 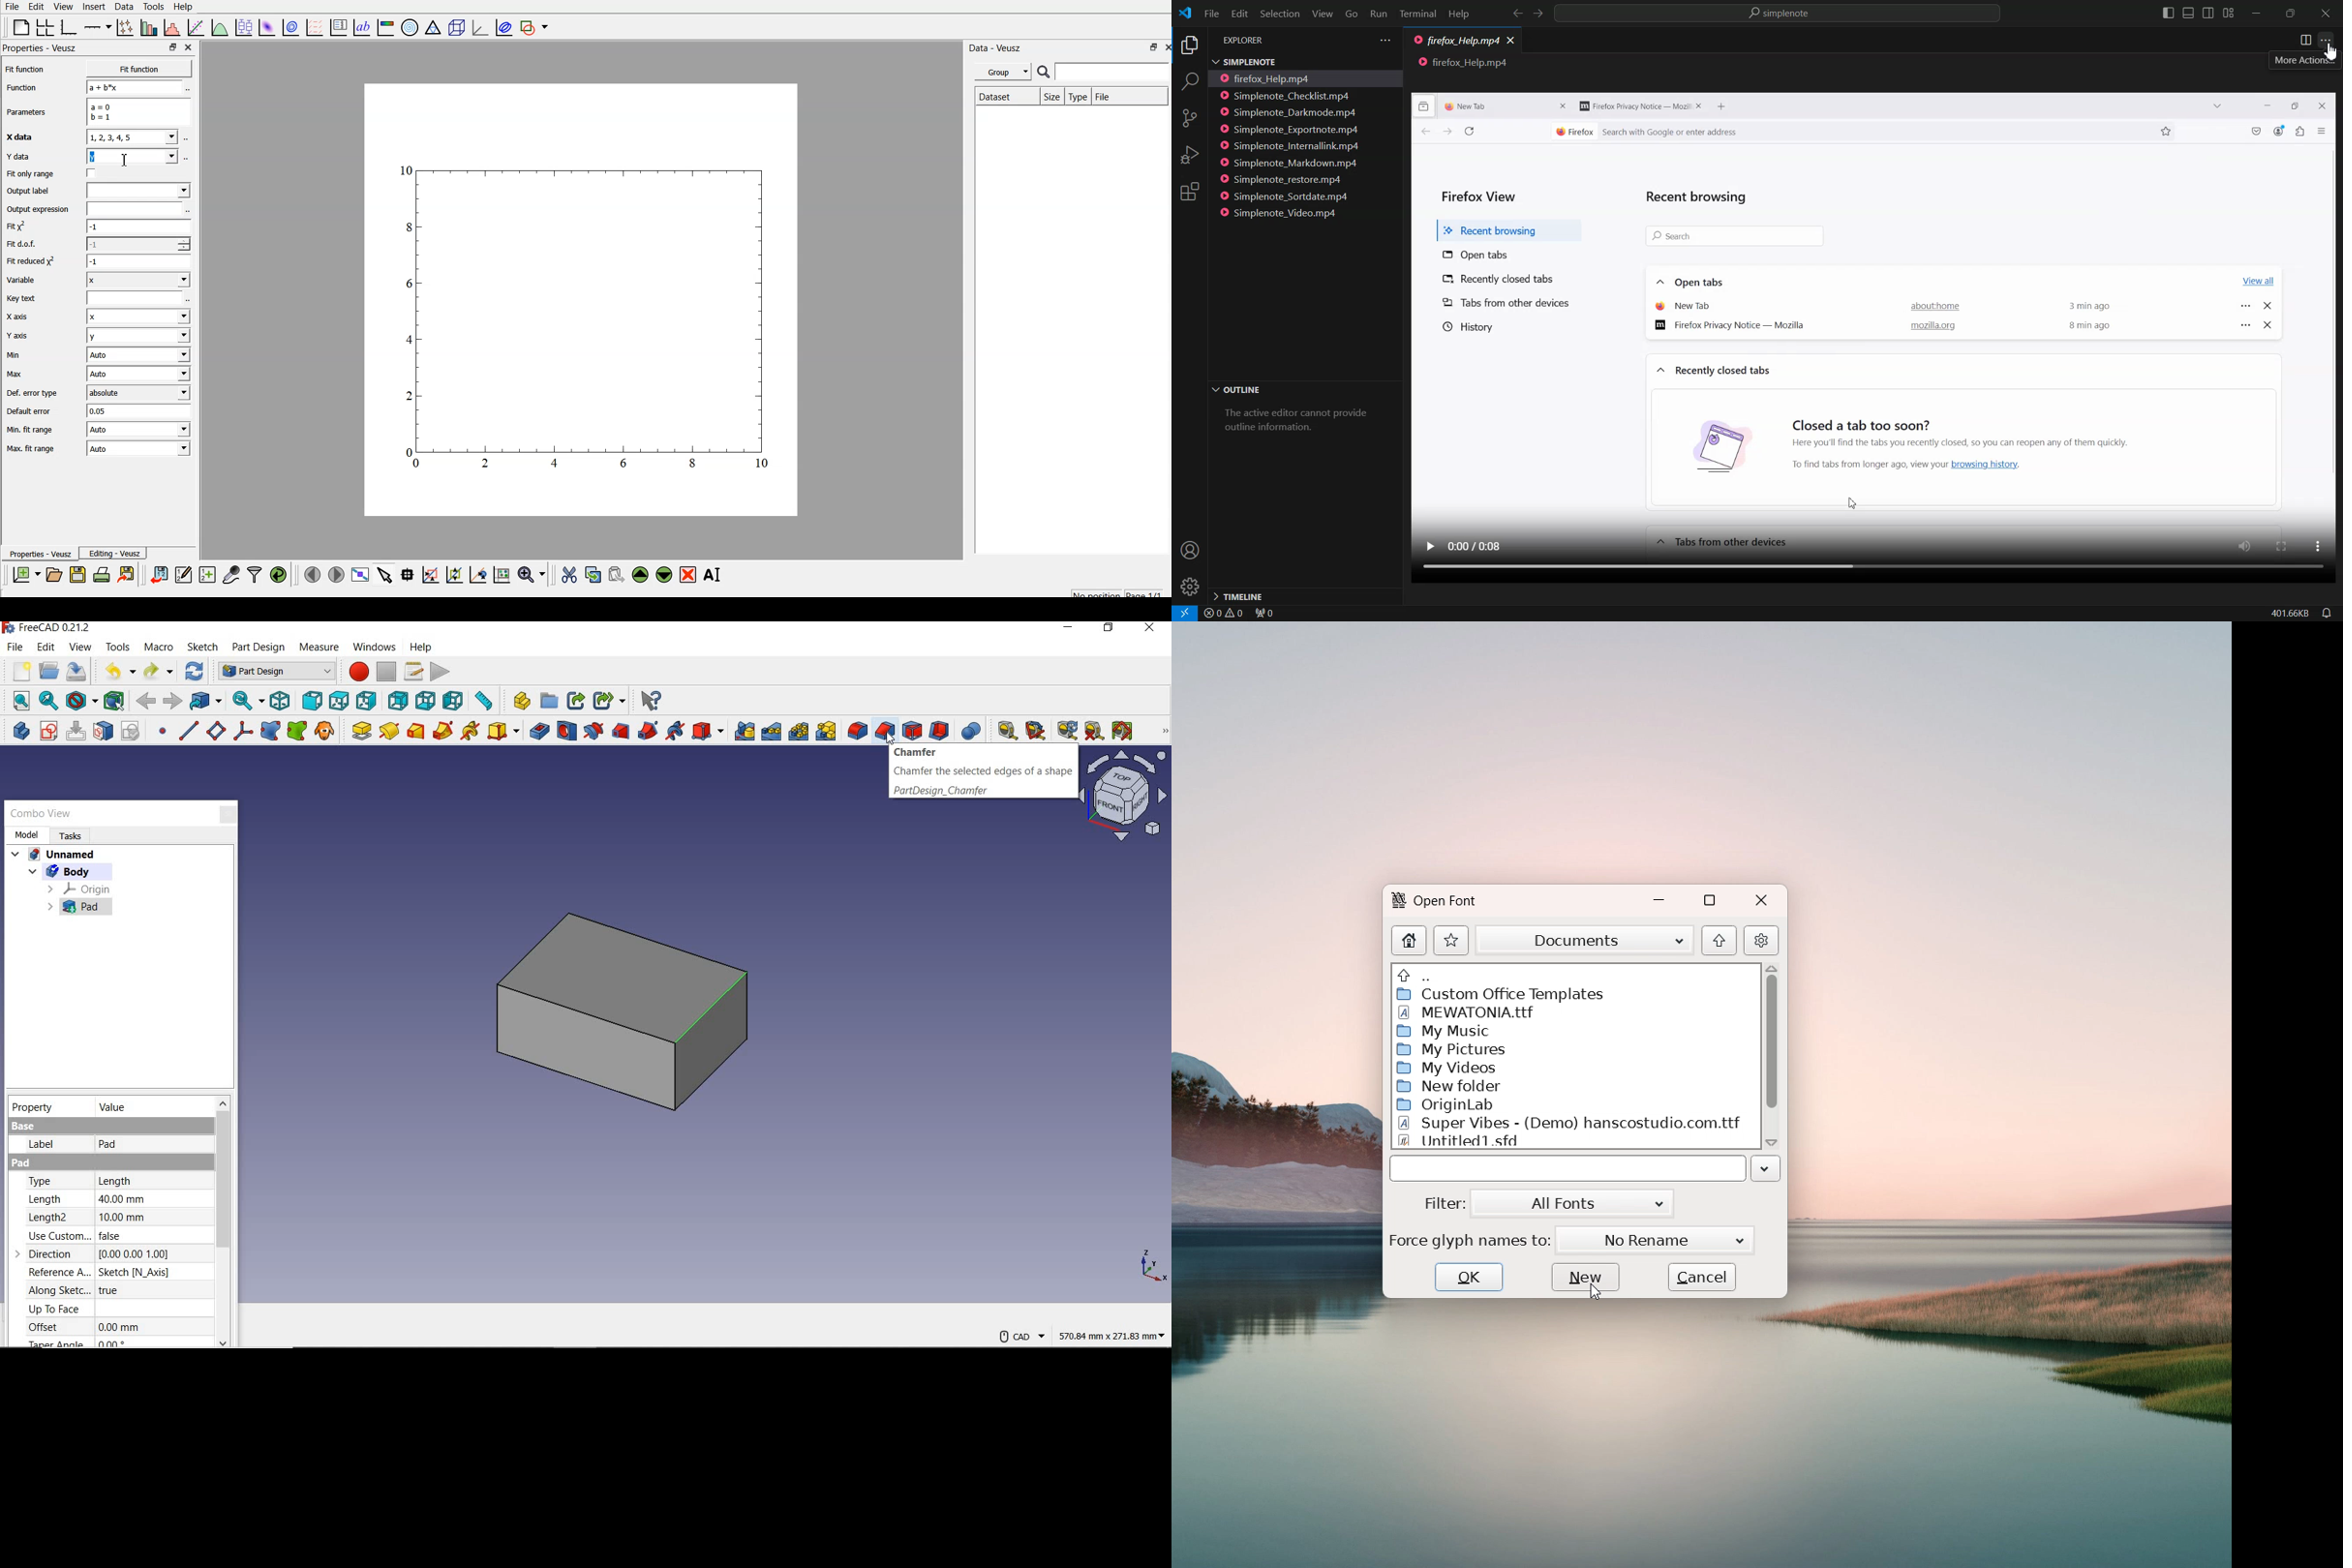 What do you see at coordinates (1475, 1140) in the screenshot?
I see `Intitled1 sfd` at bounding box center [1475, 1140].